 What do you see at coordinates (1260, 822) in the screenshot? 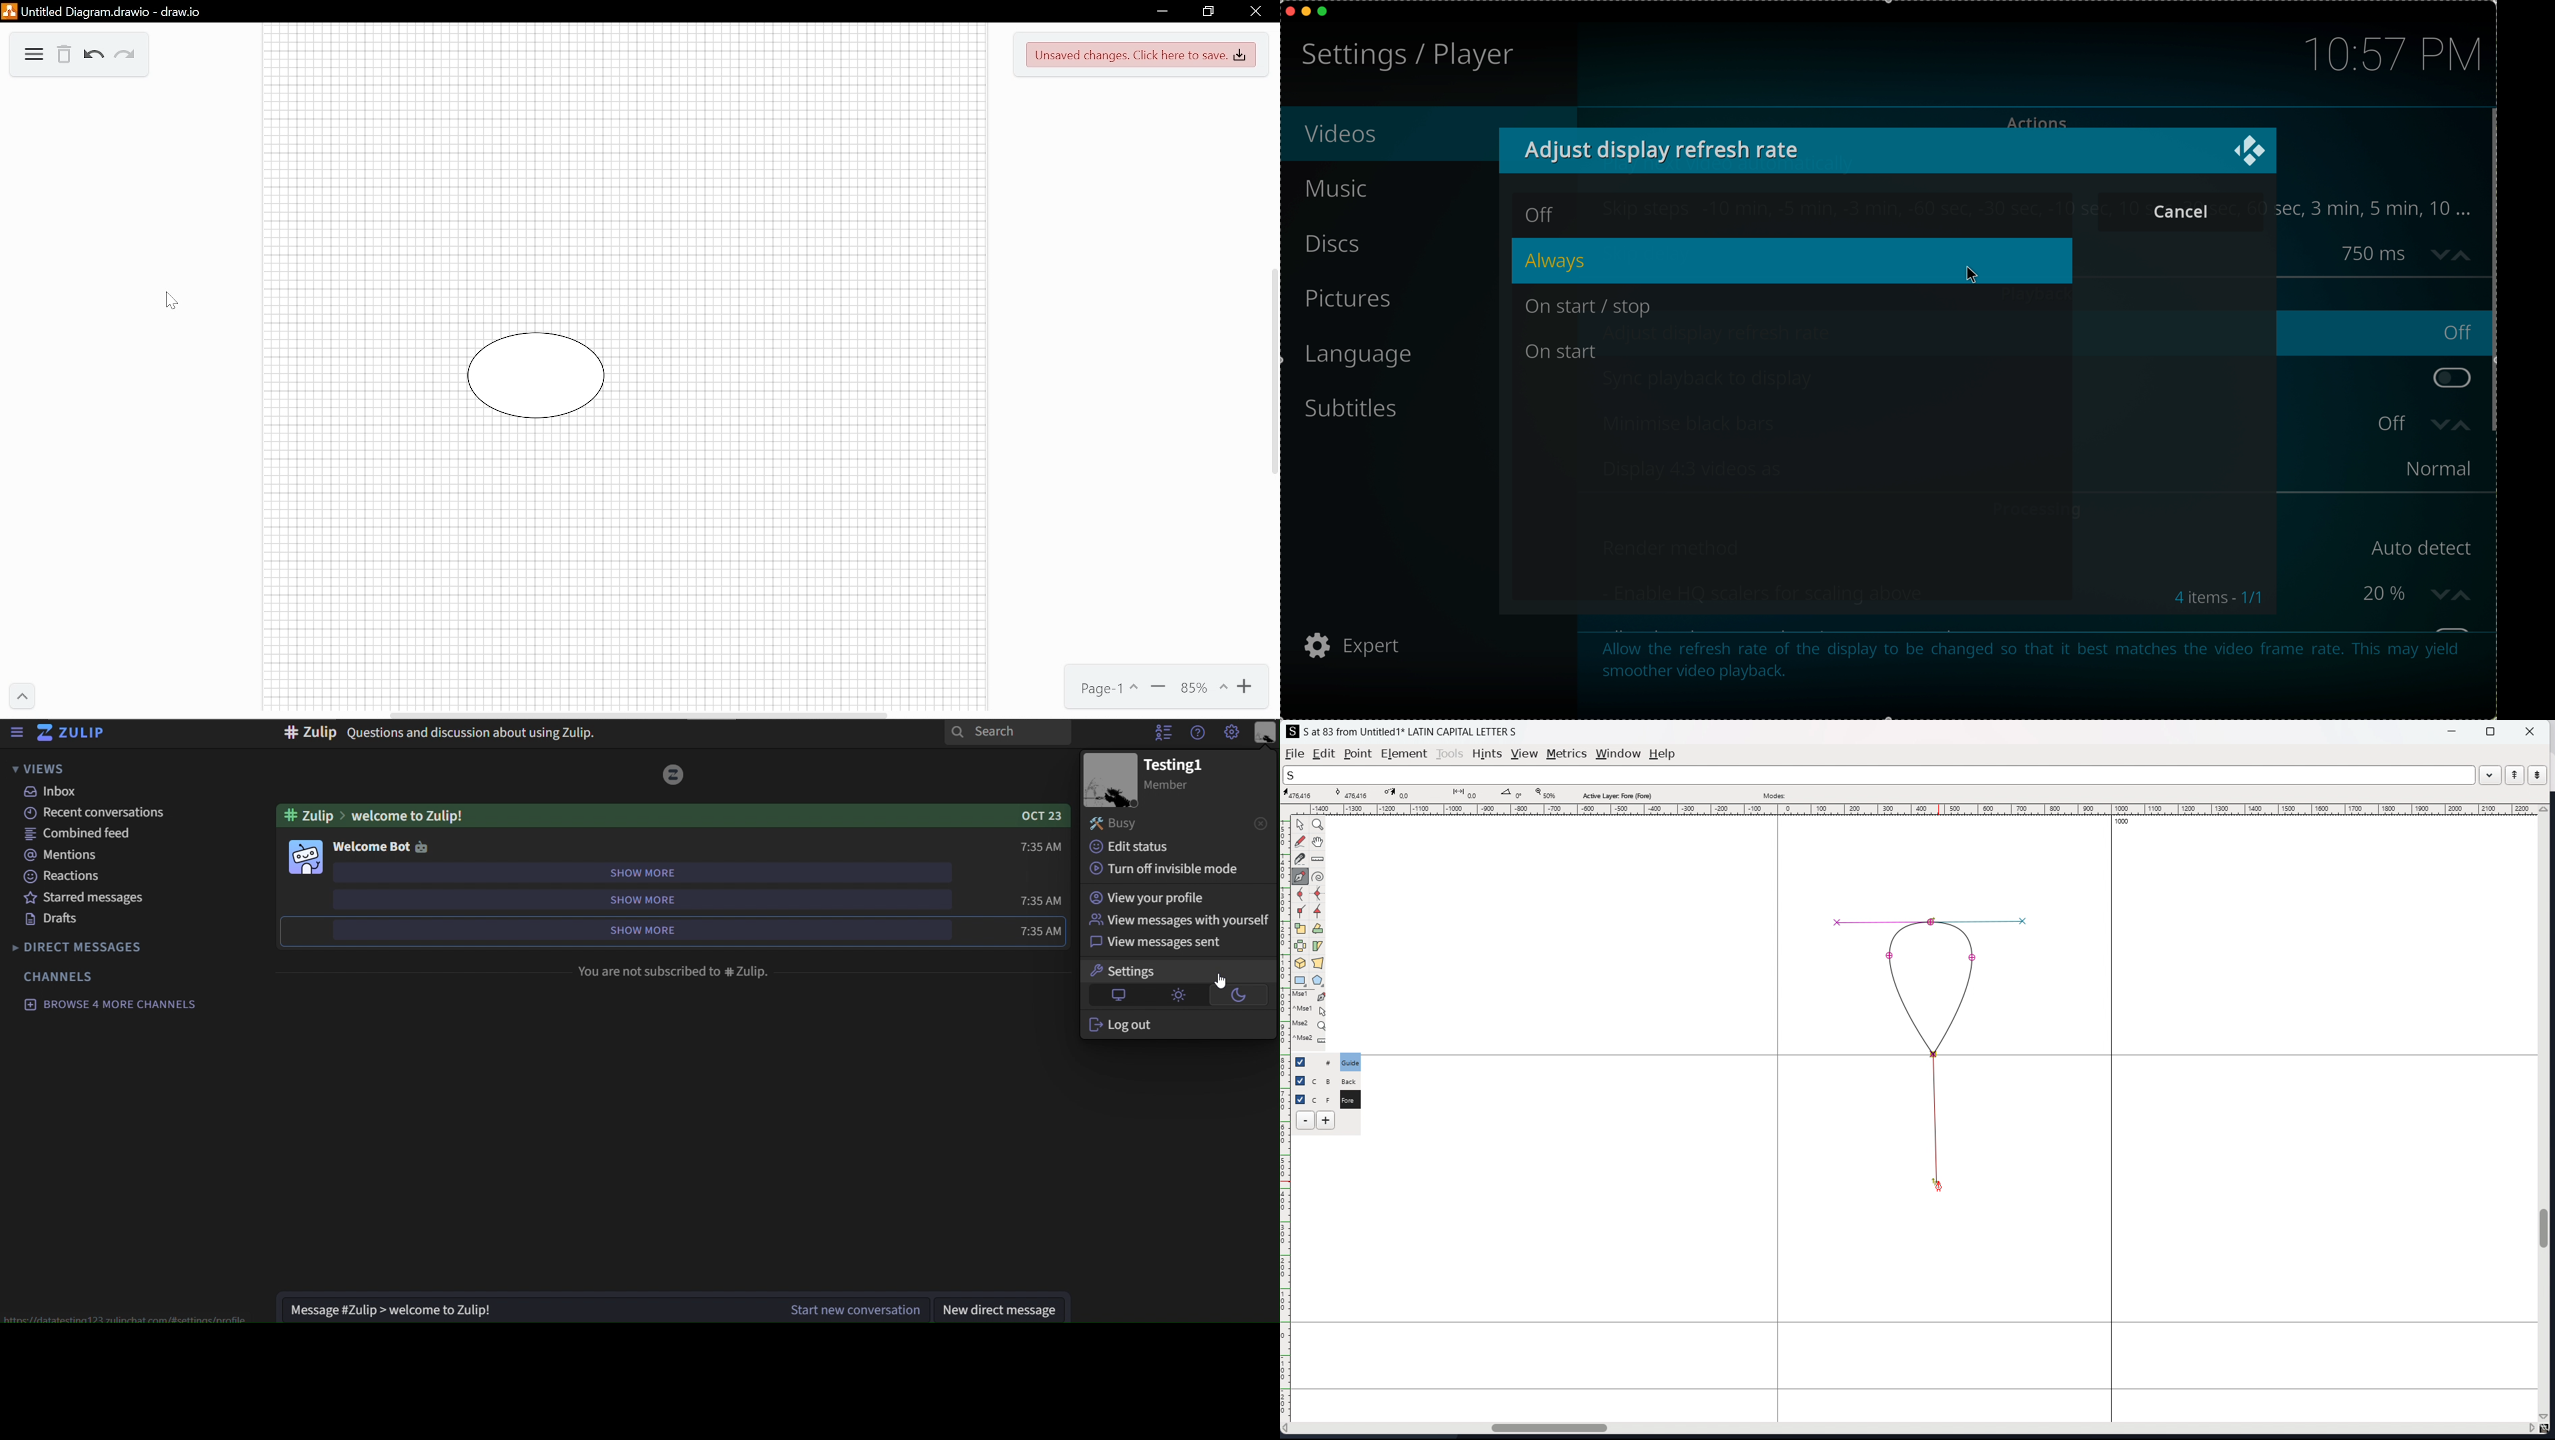
I see `close` at bounding box center [1260, 822].